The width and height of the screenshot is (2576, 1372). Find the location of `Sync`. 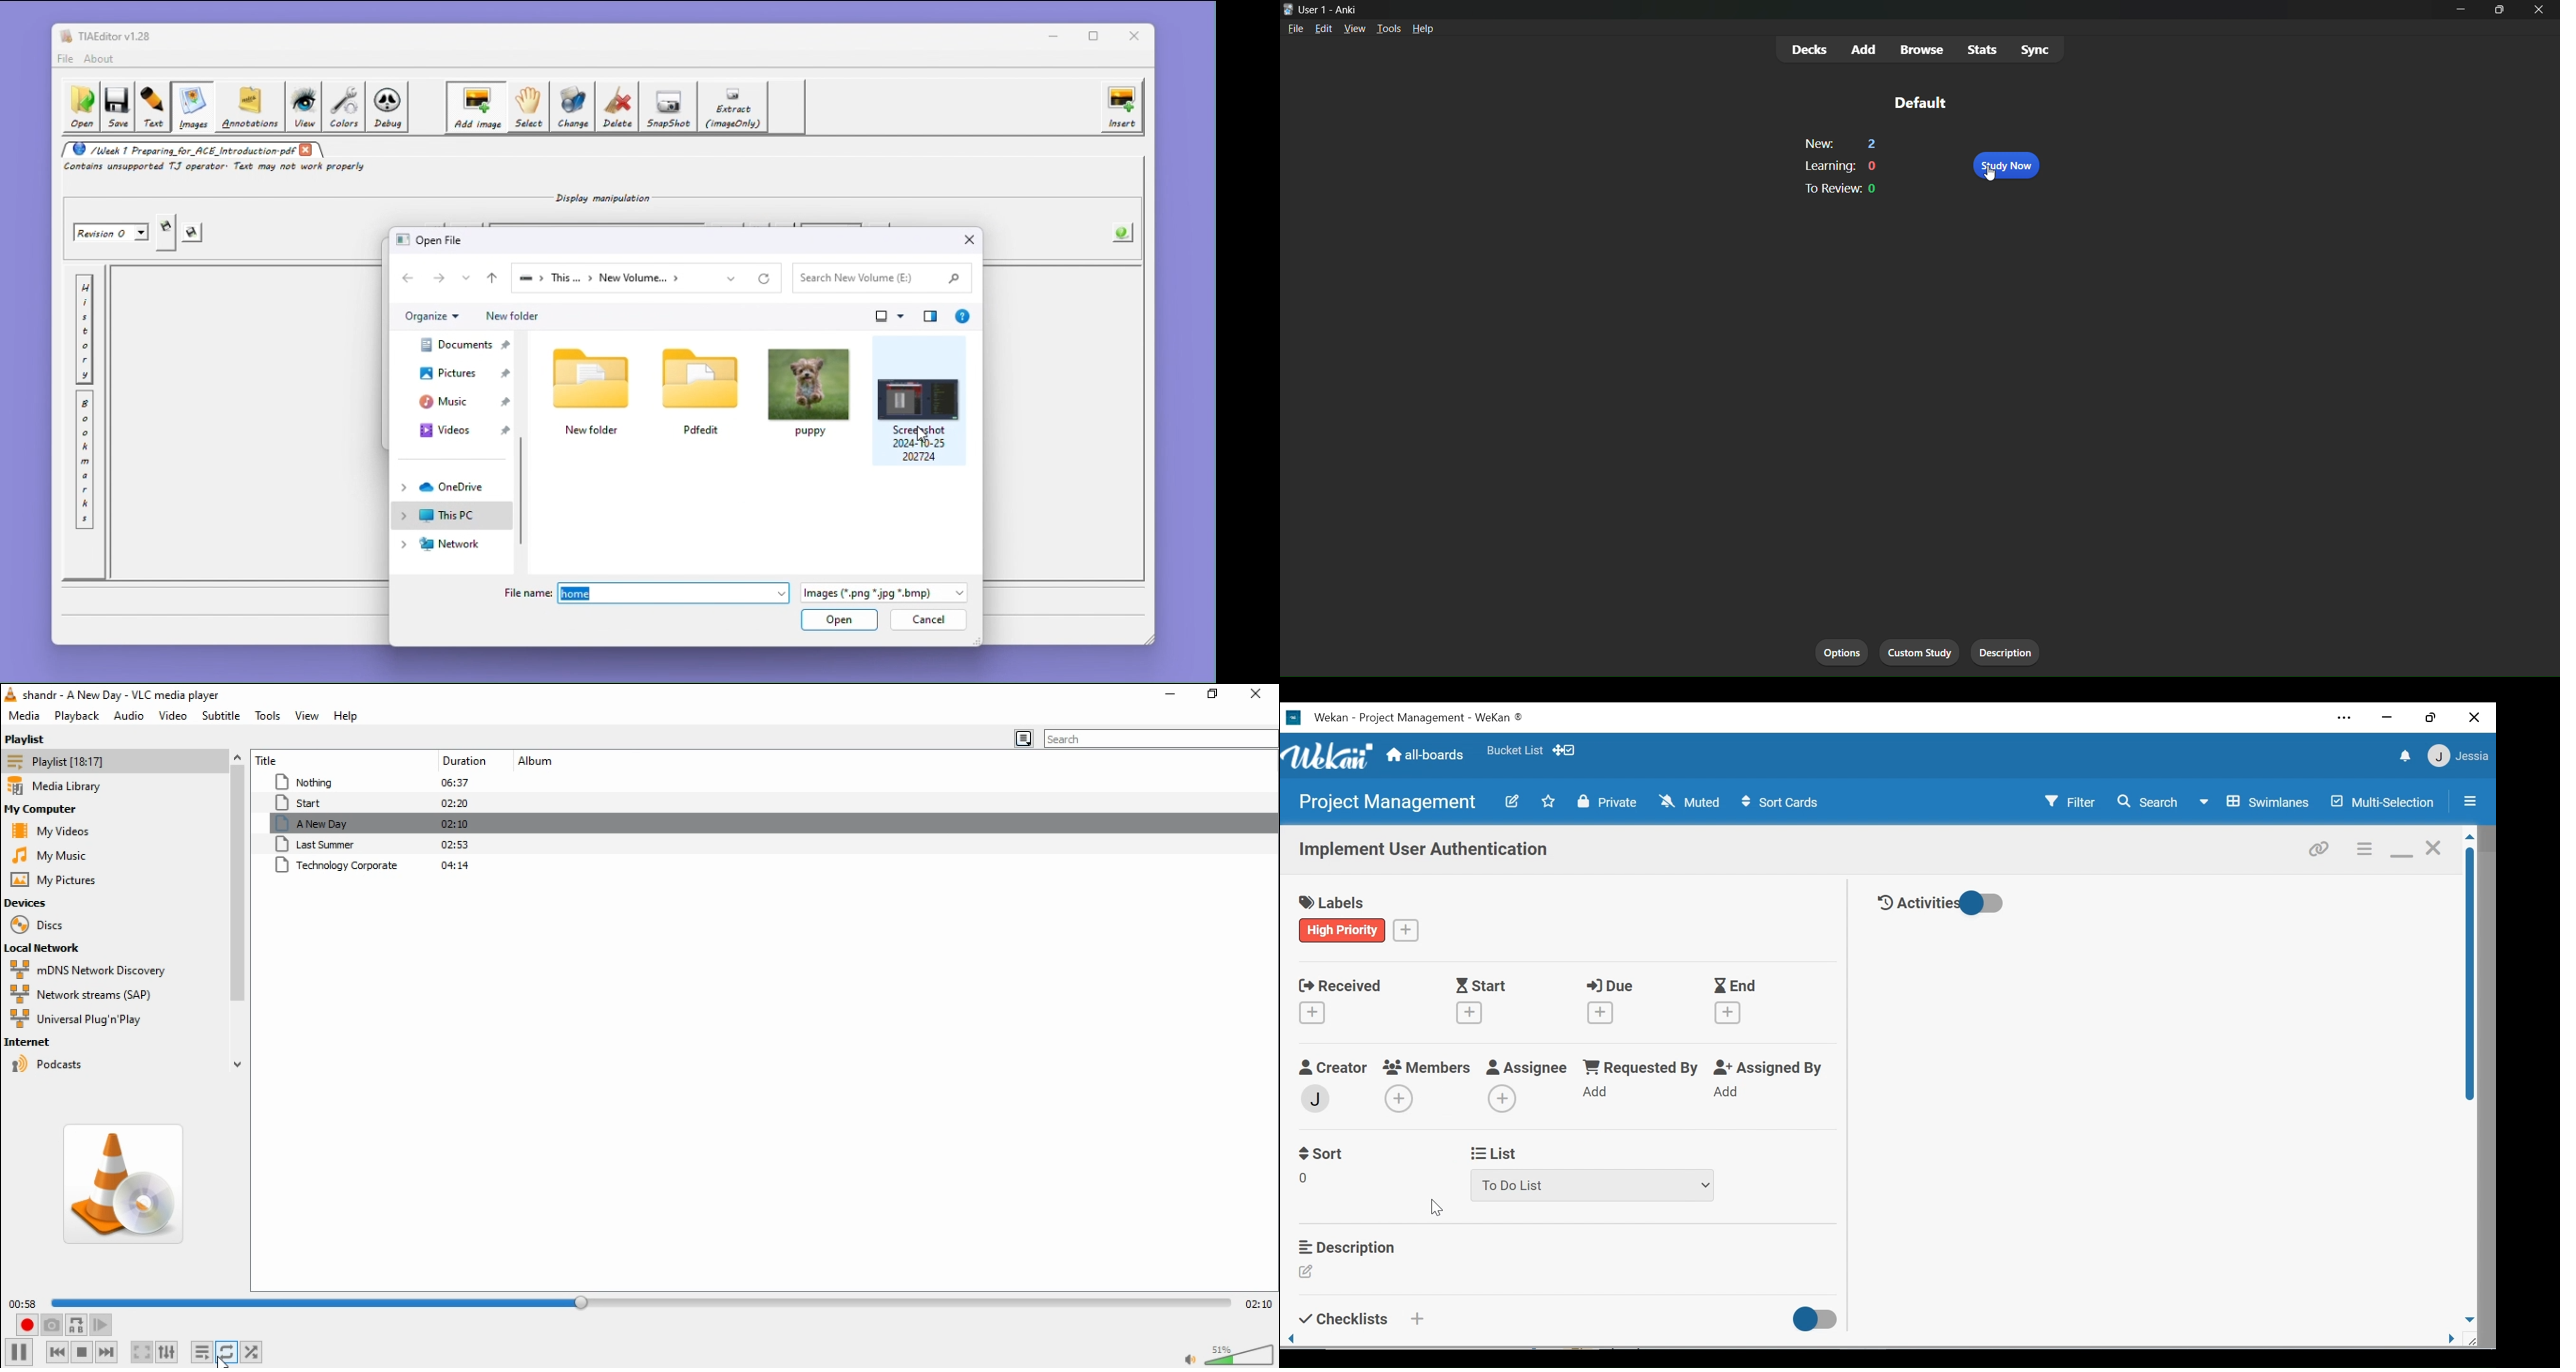

Sync is located at coordinates (2037, 50).